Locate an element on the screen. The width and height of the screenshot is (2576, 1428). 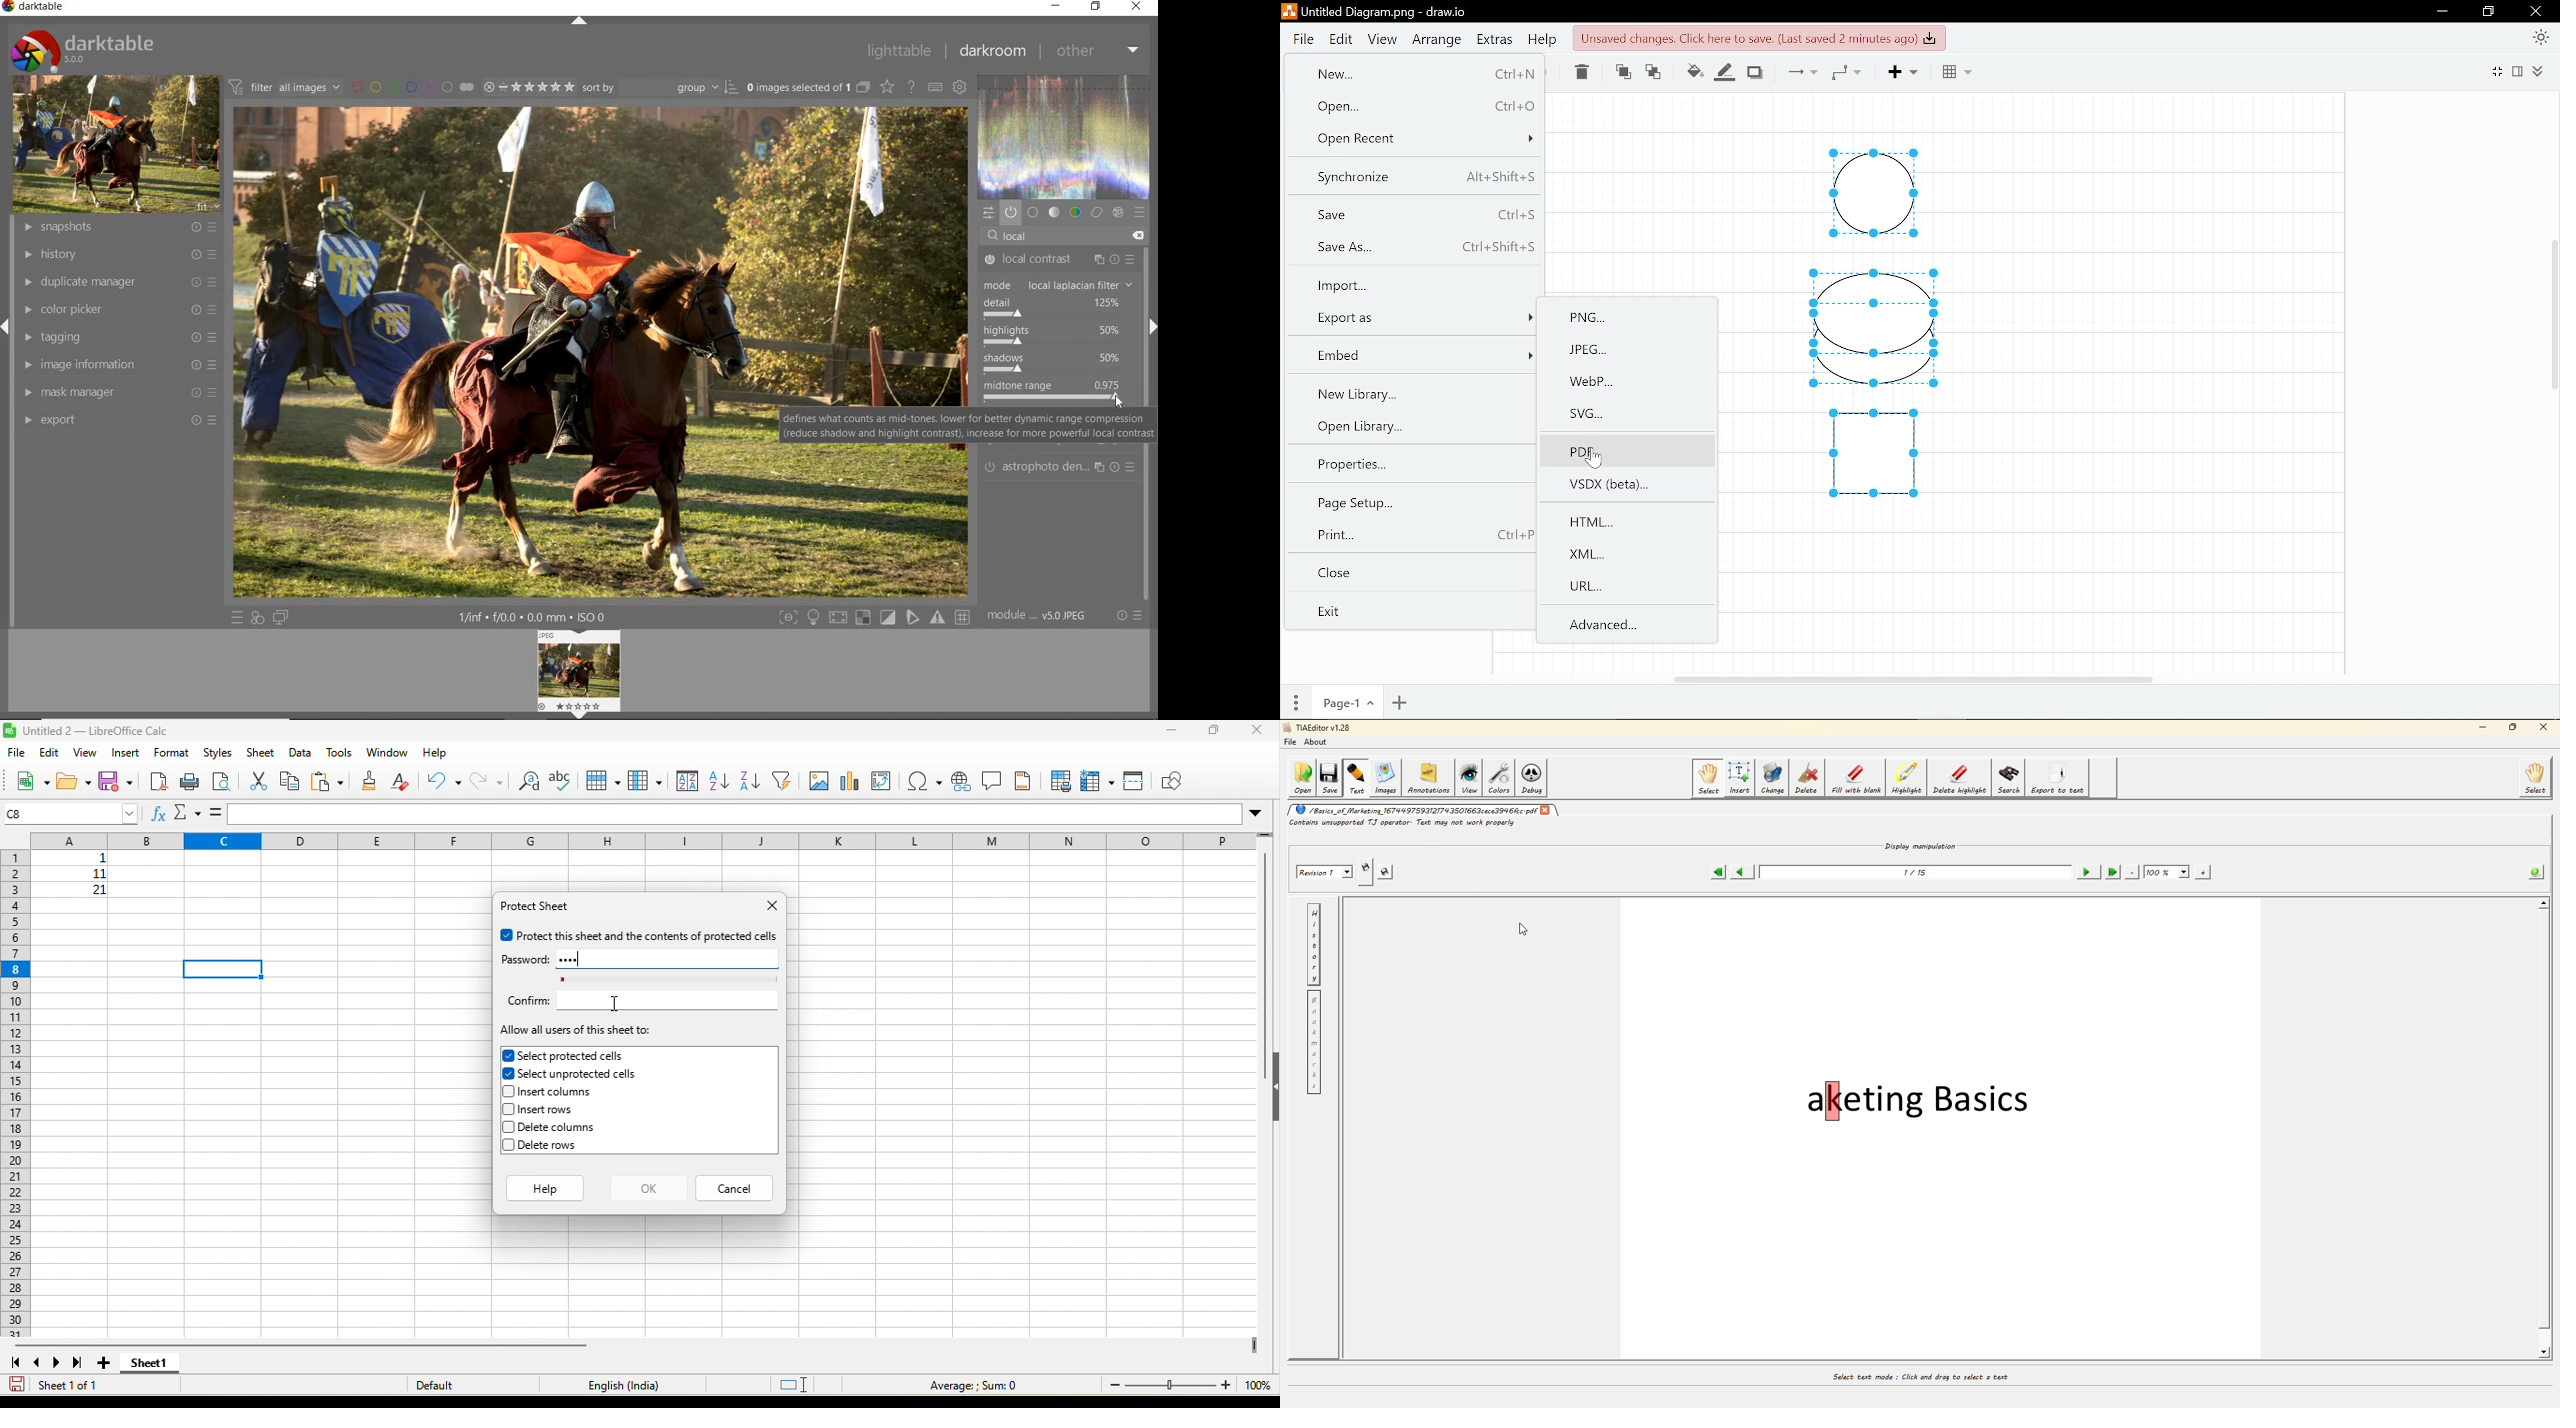
MIDTONE INCREASED FOR MORE POWERFUL LOCAL CONTRAST is located at coordinates (1059, 390).